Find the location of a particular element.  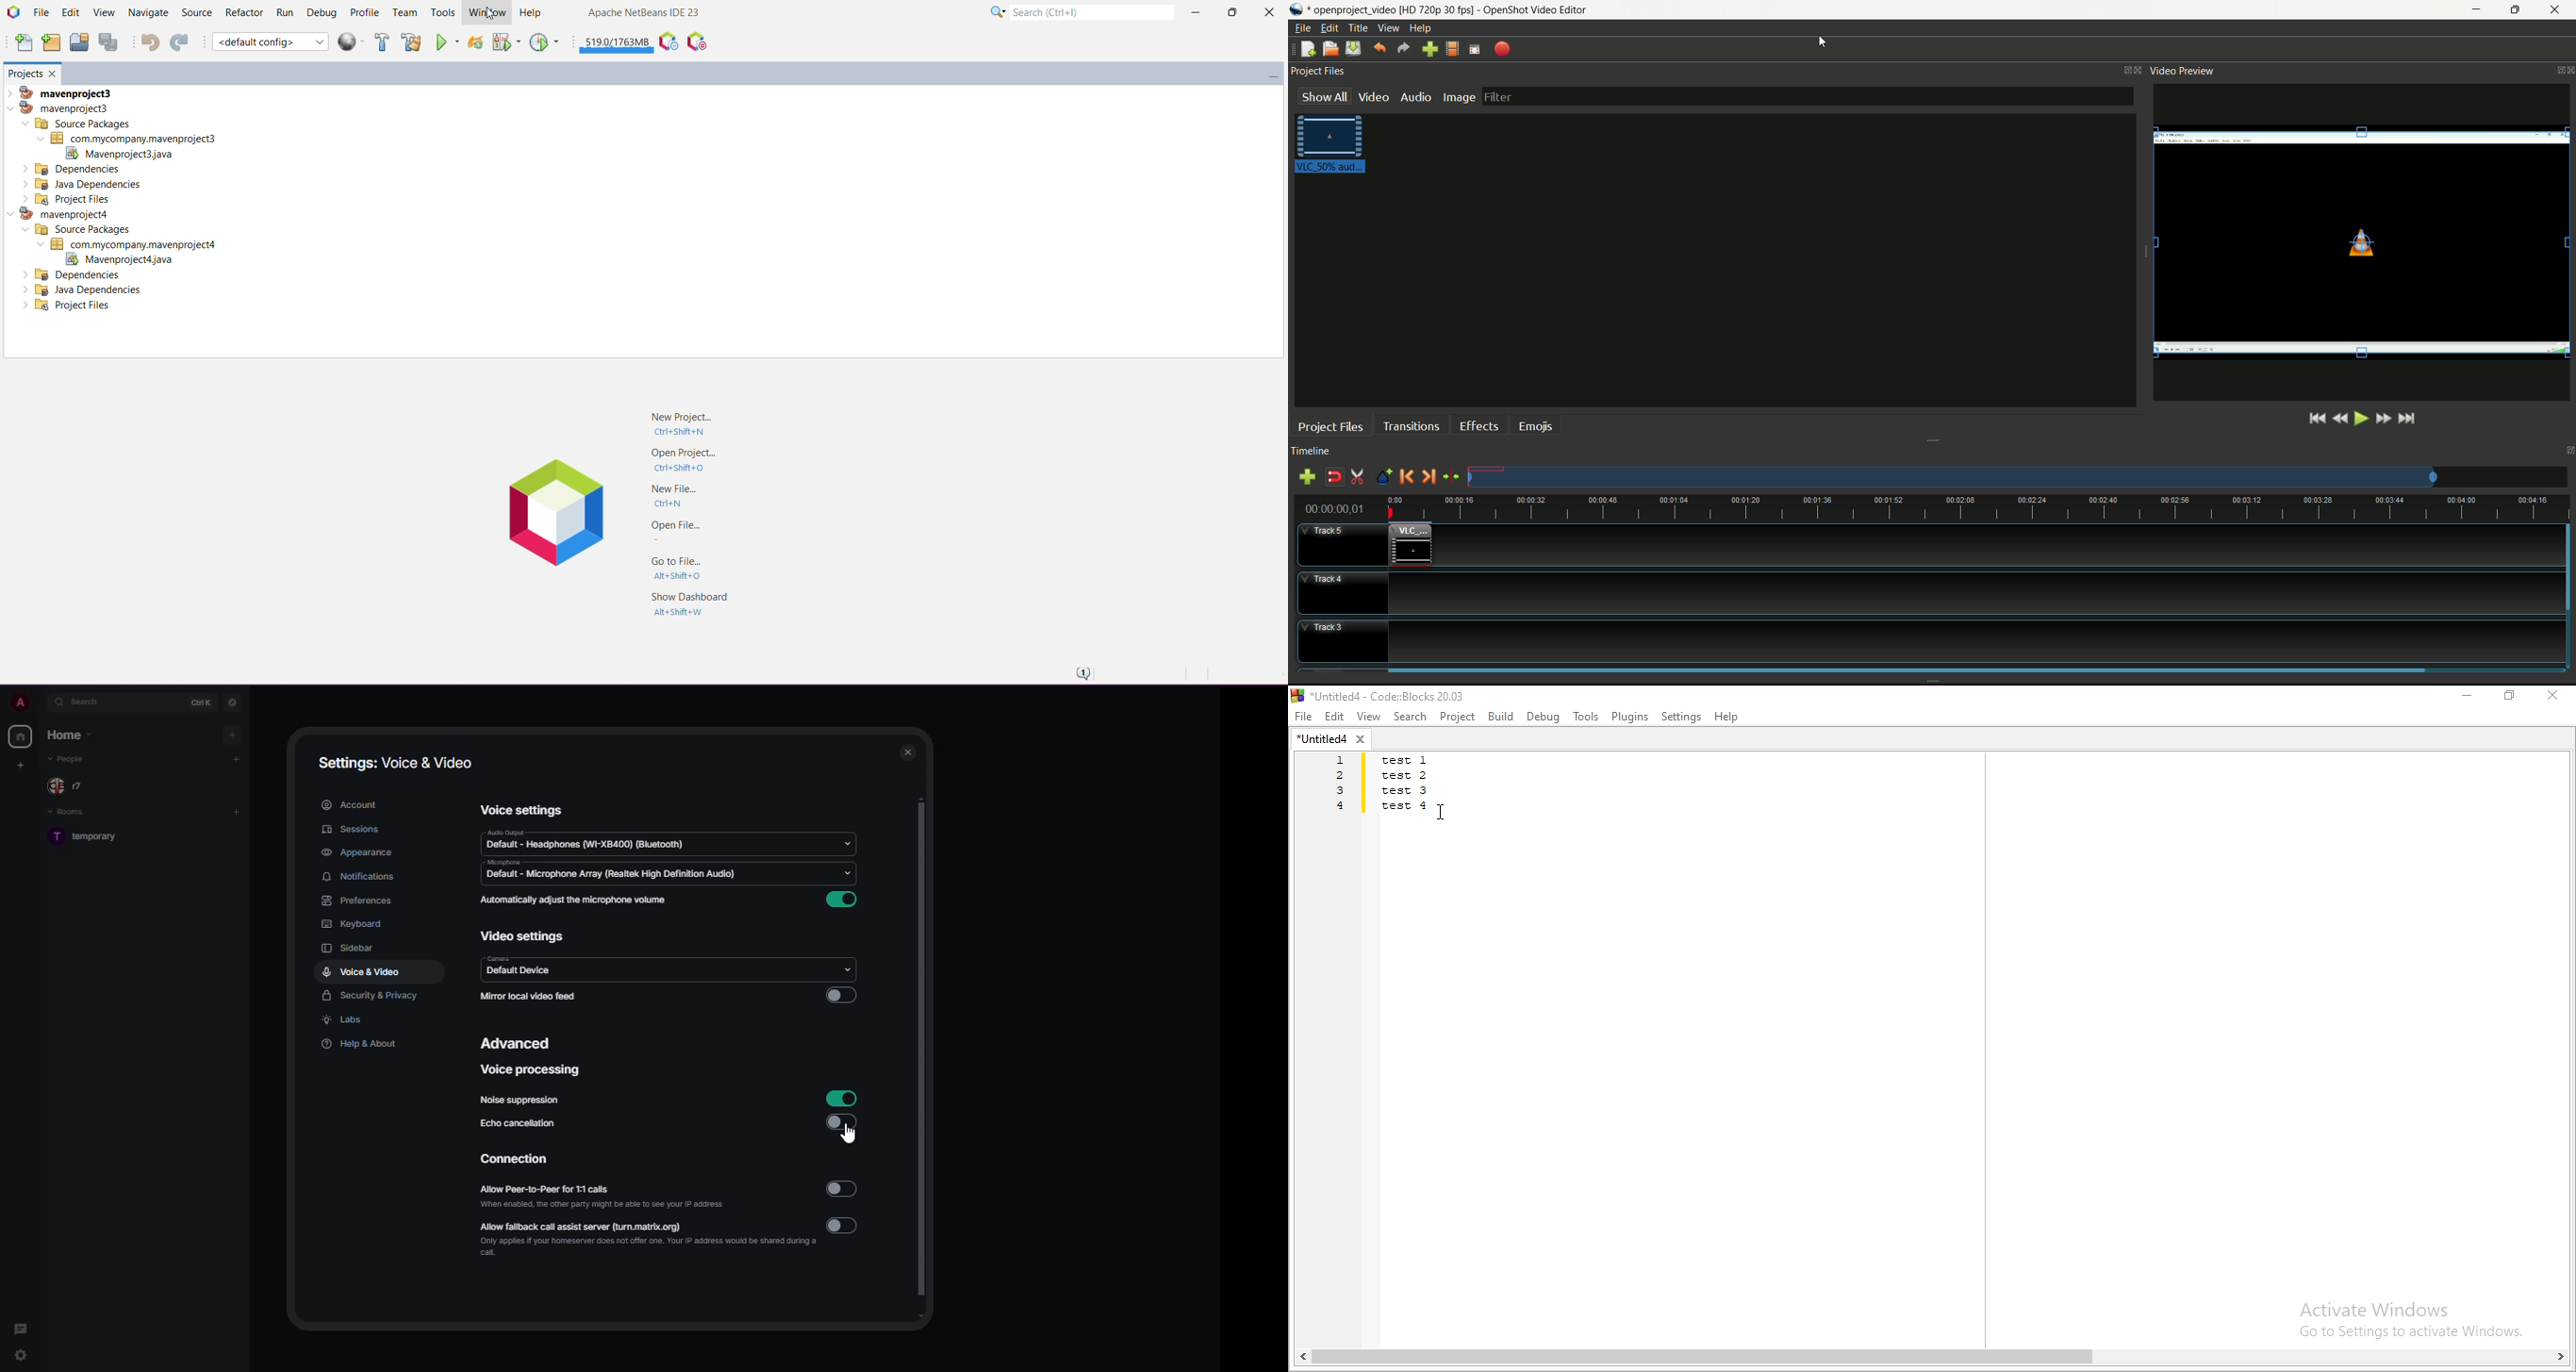

video settings is located at coordinates (526, 937).